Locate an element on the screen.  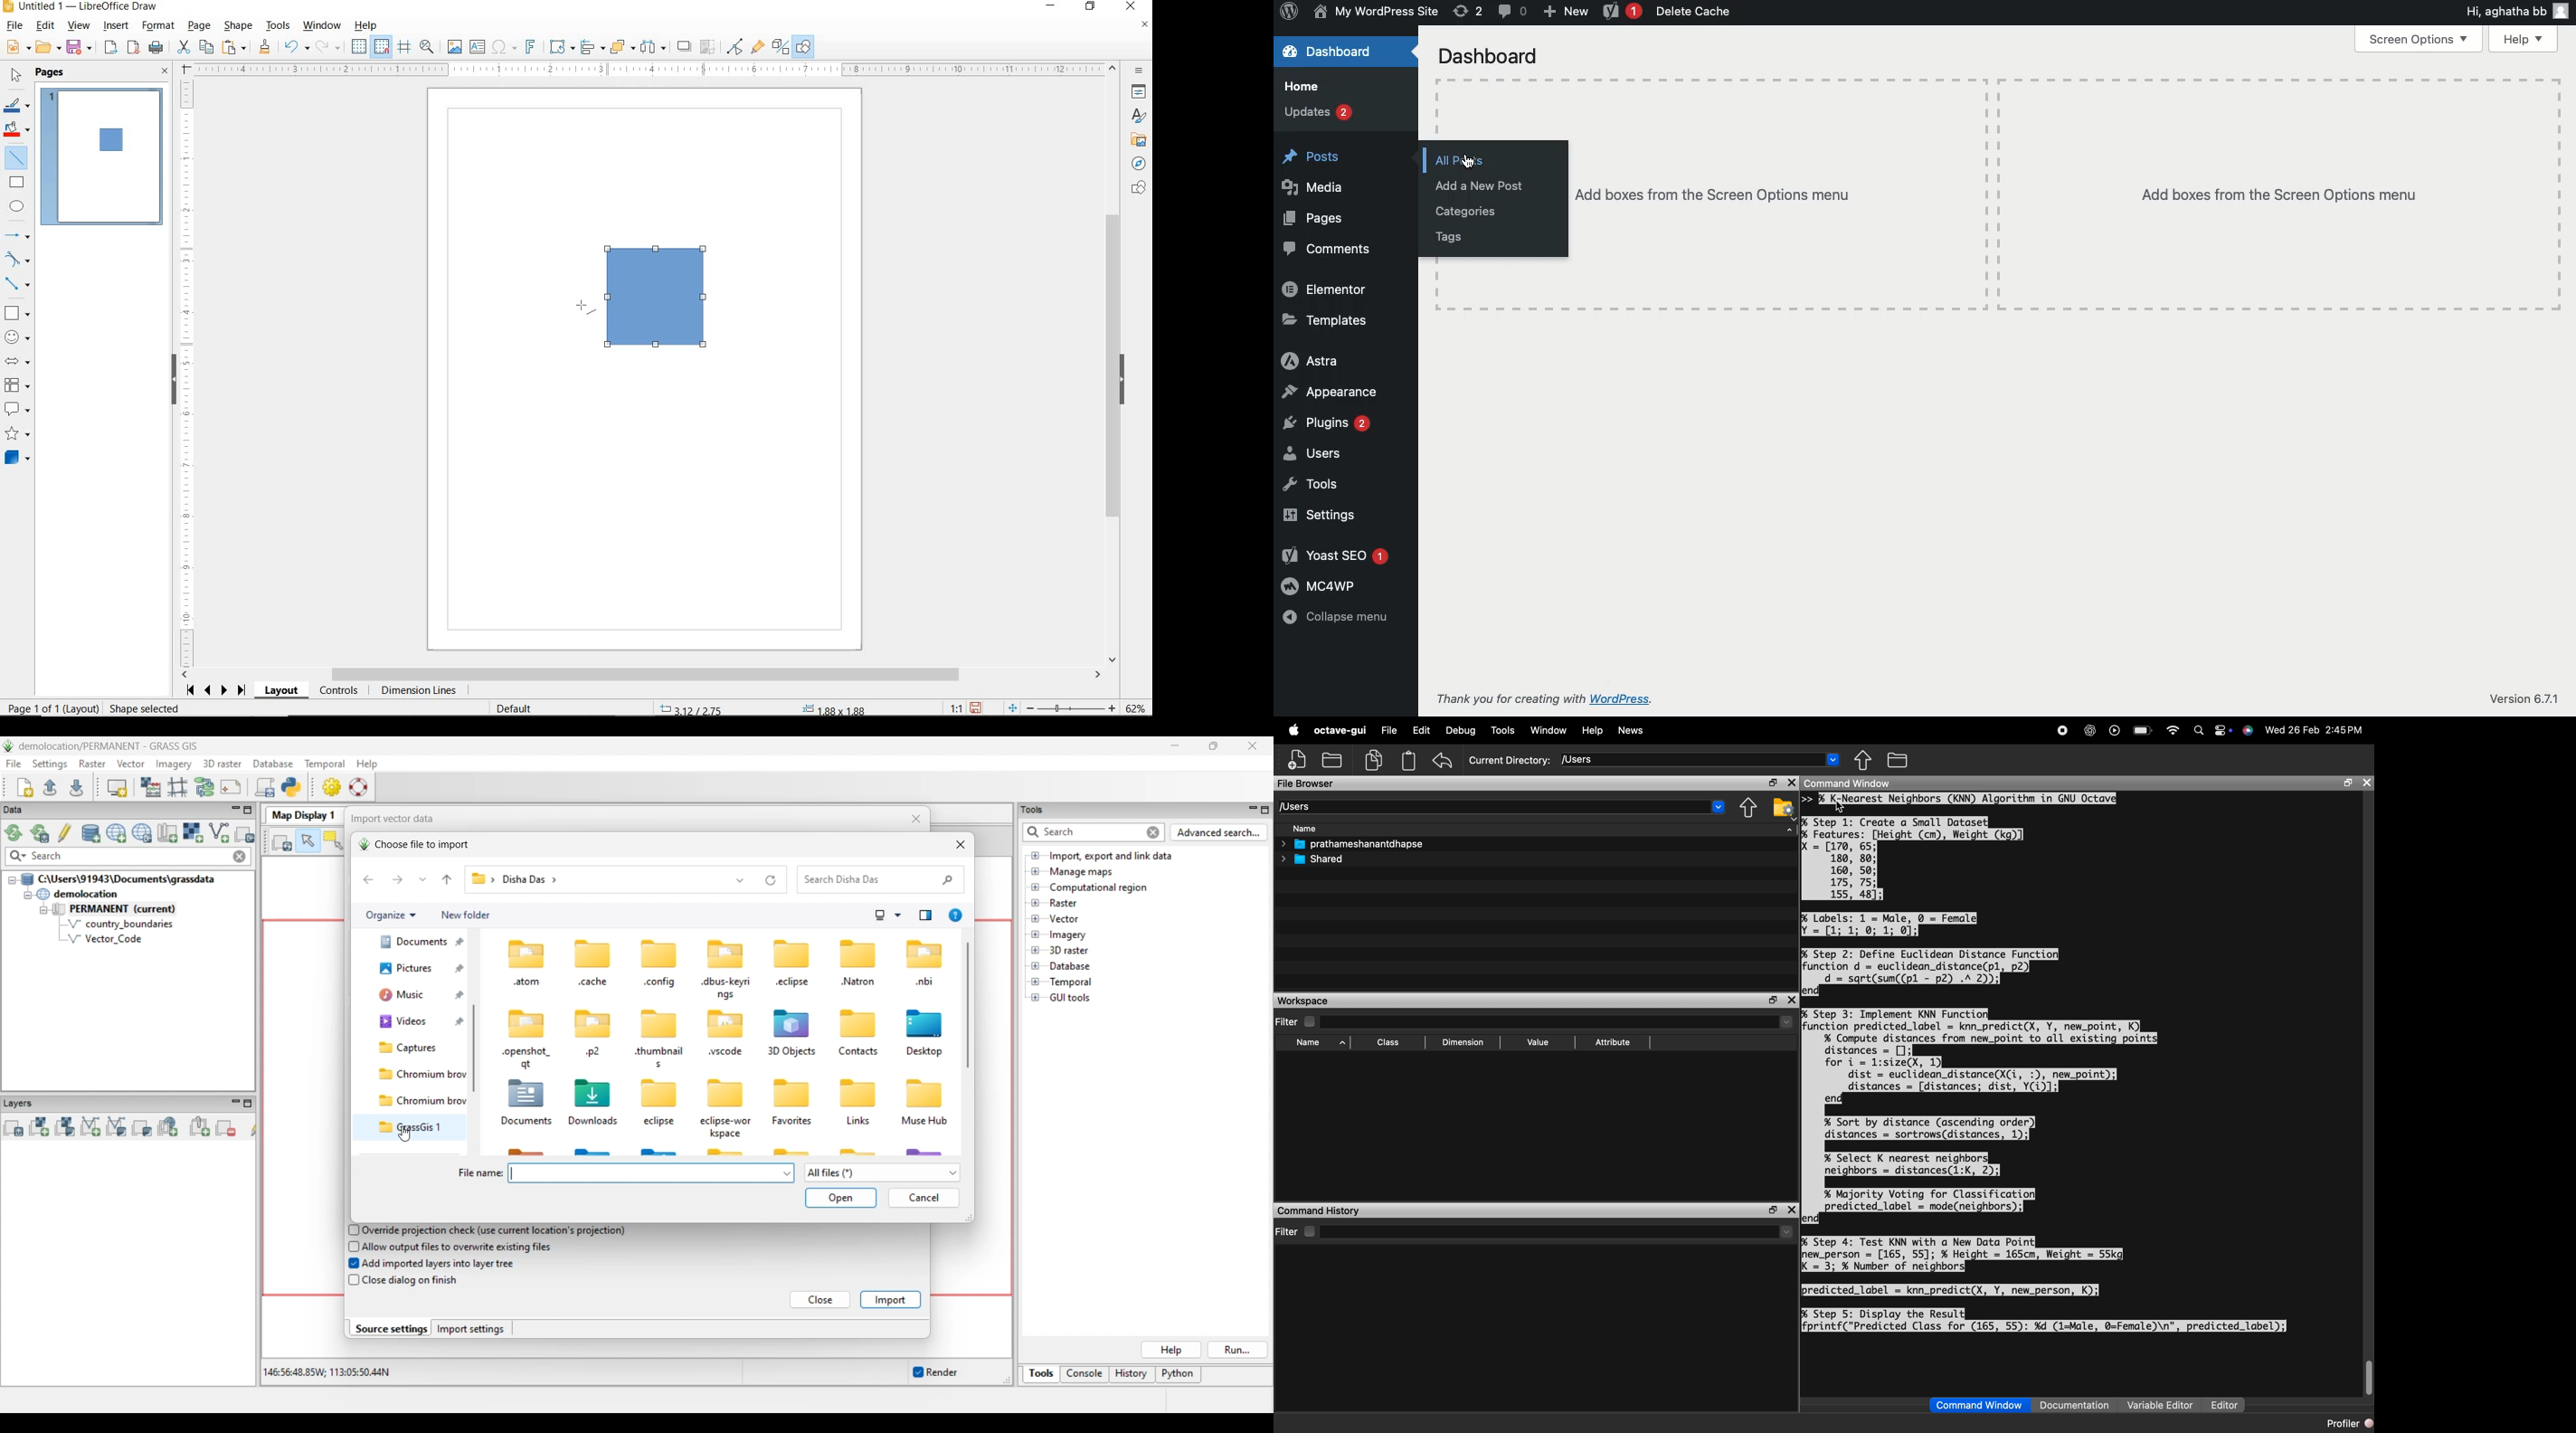
BASIC SHAPES is located at coordinates (16, 311).